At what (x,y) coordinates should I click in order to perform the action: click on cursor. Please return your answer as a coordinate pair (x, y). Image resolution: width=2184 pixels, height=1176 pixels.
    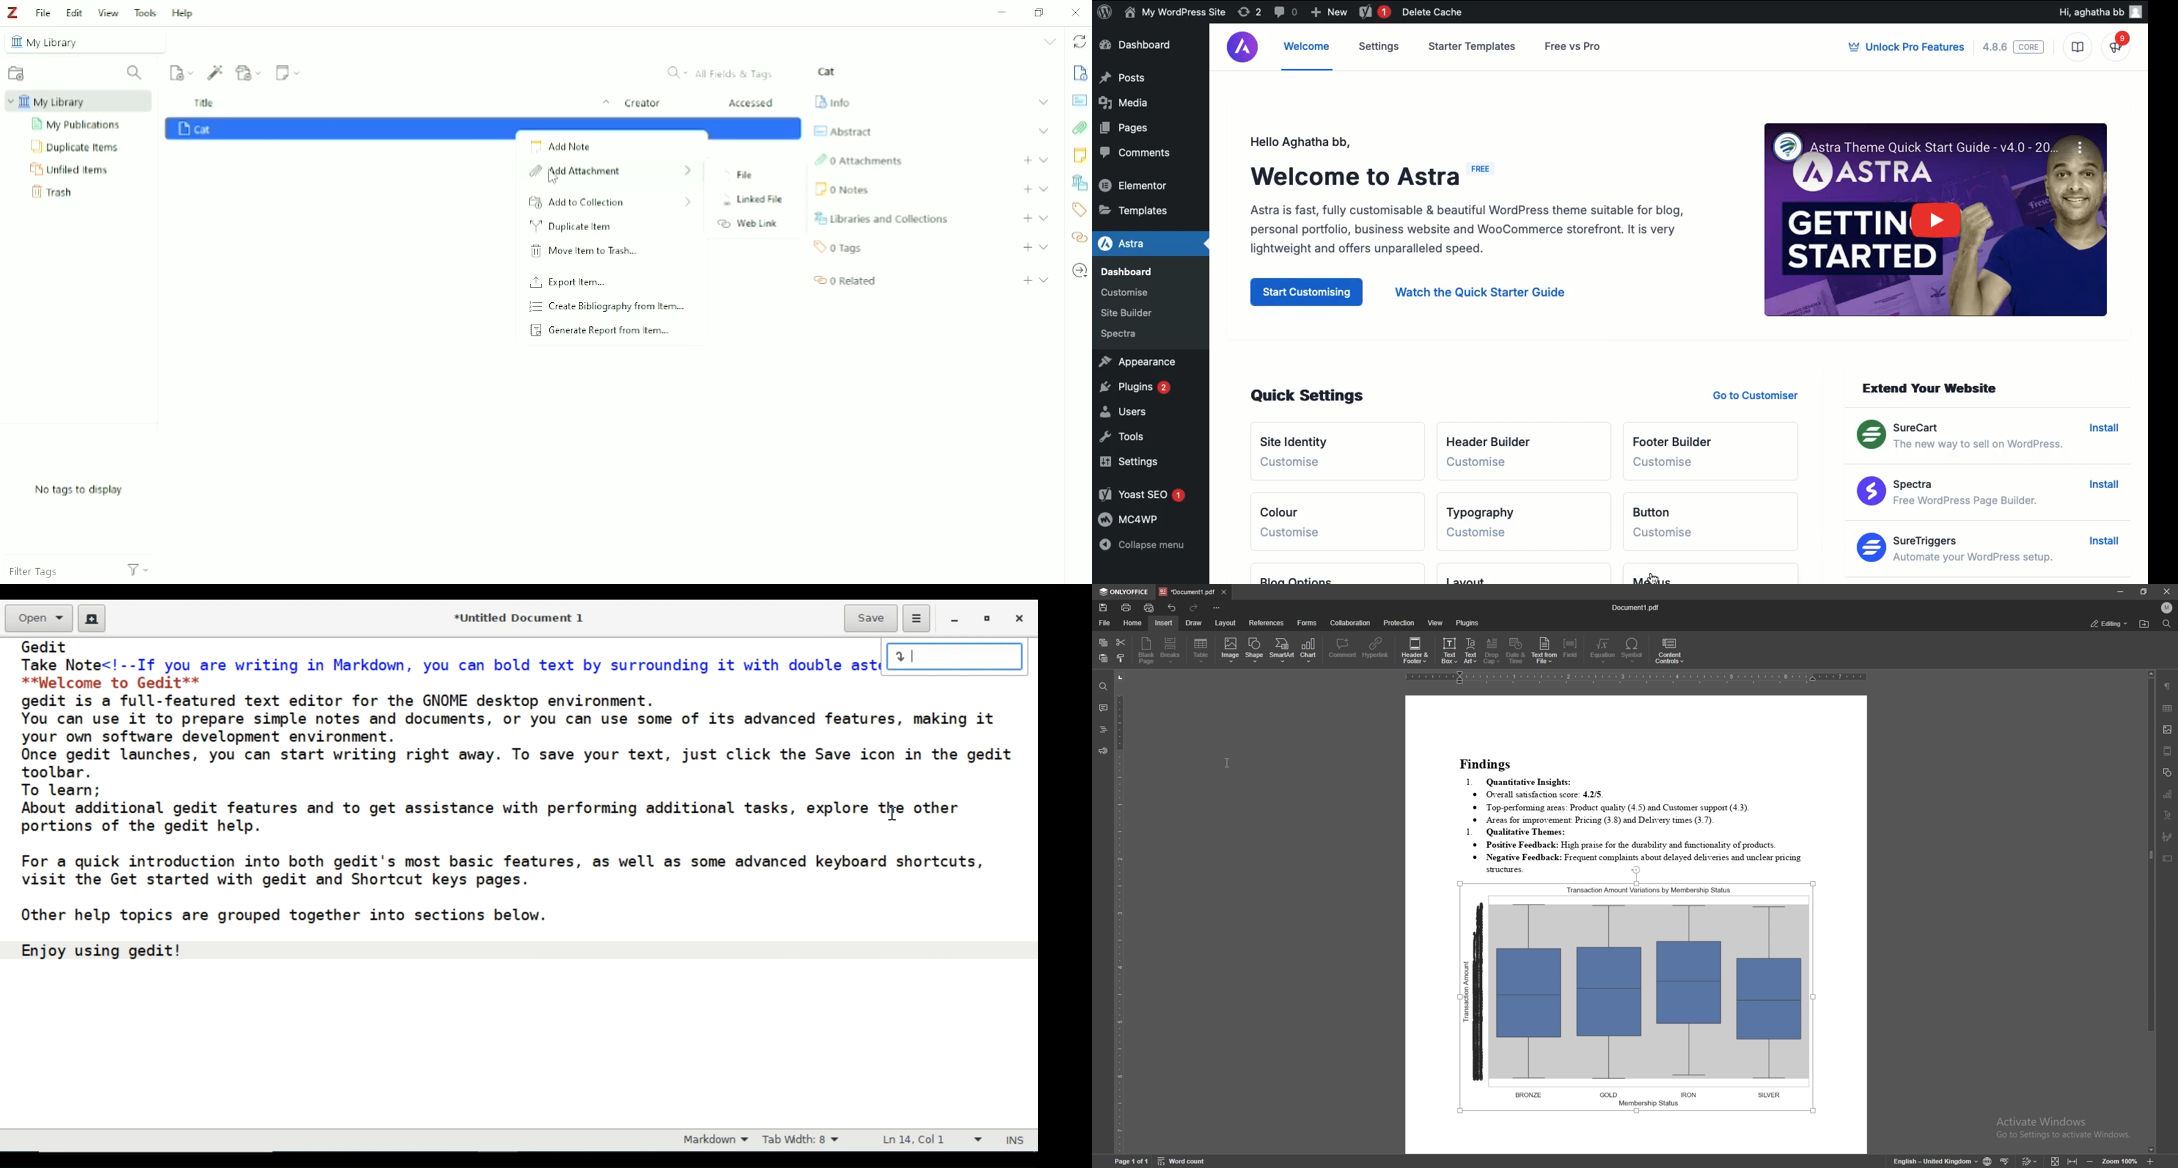
    Looking at the image, I should click on (894, 813).